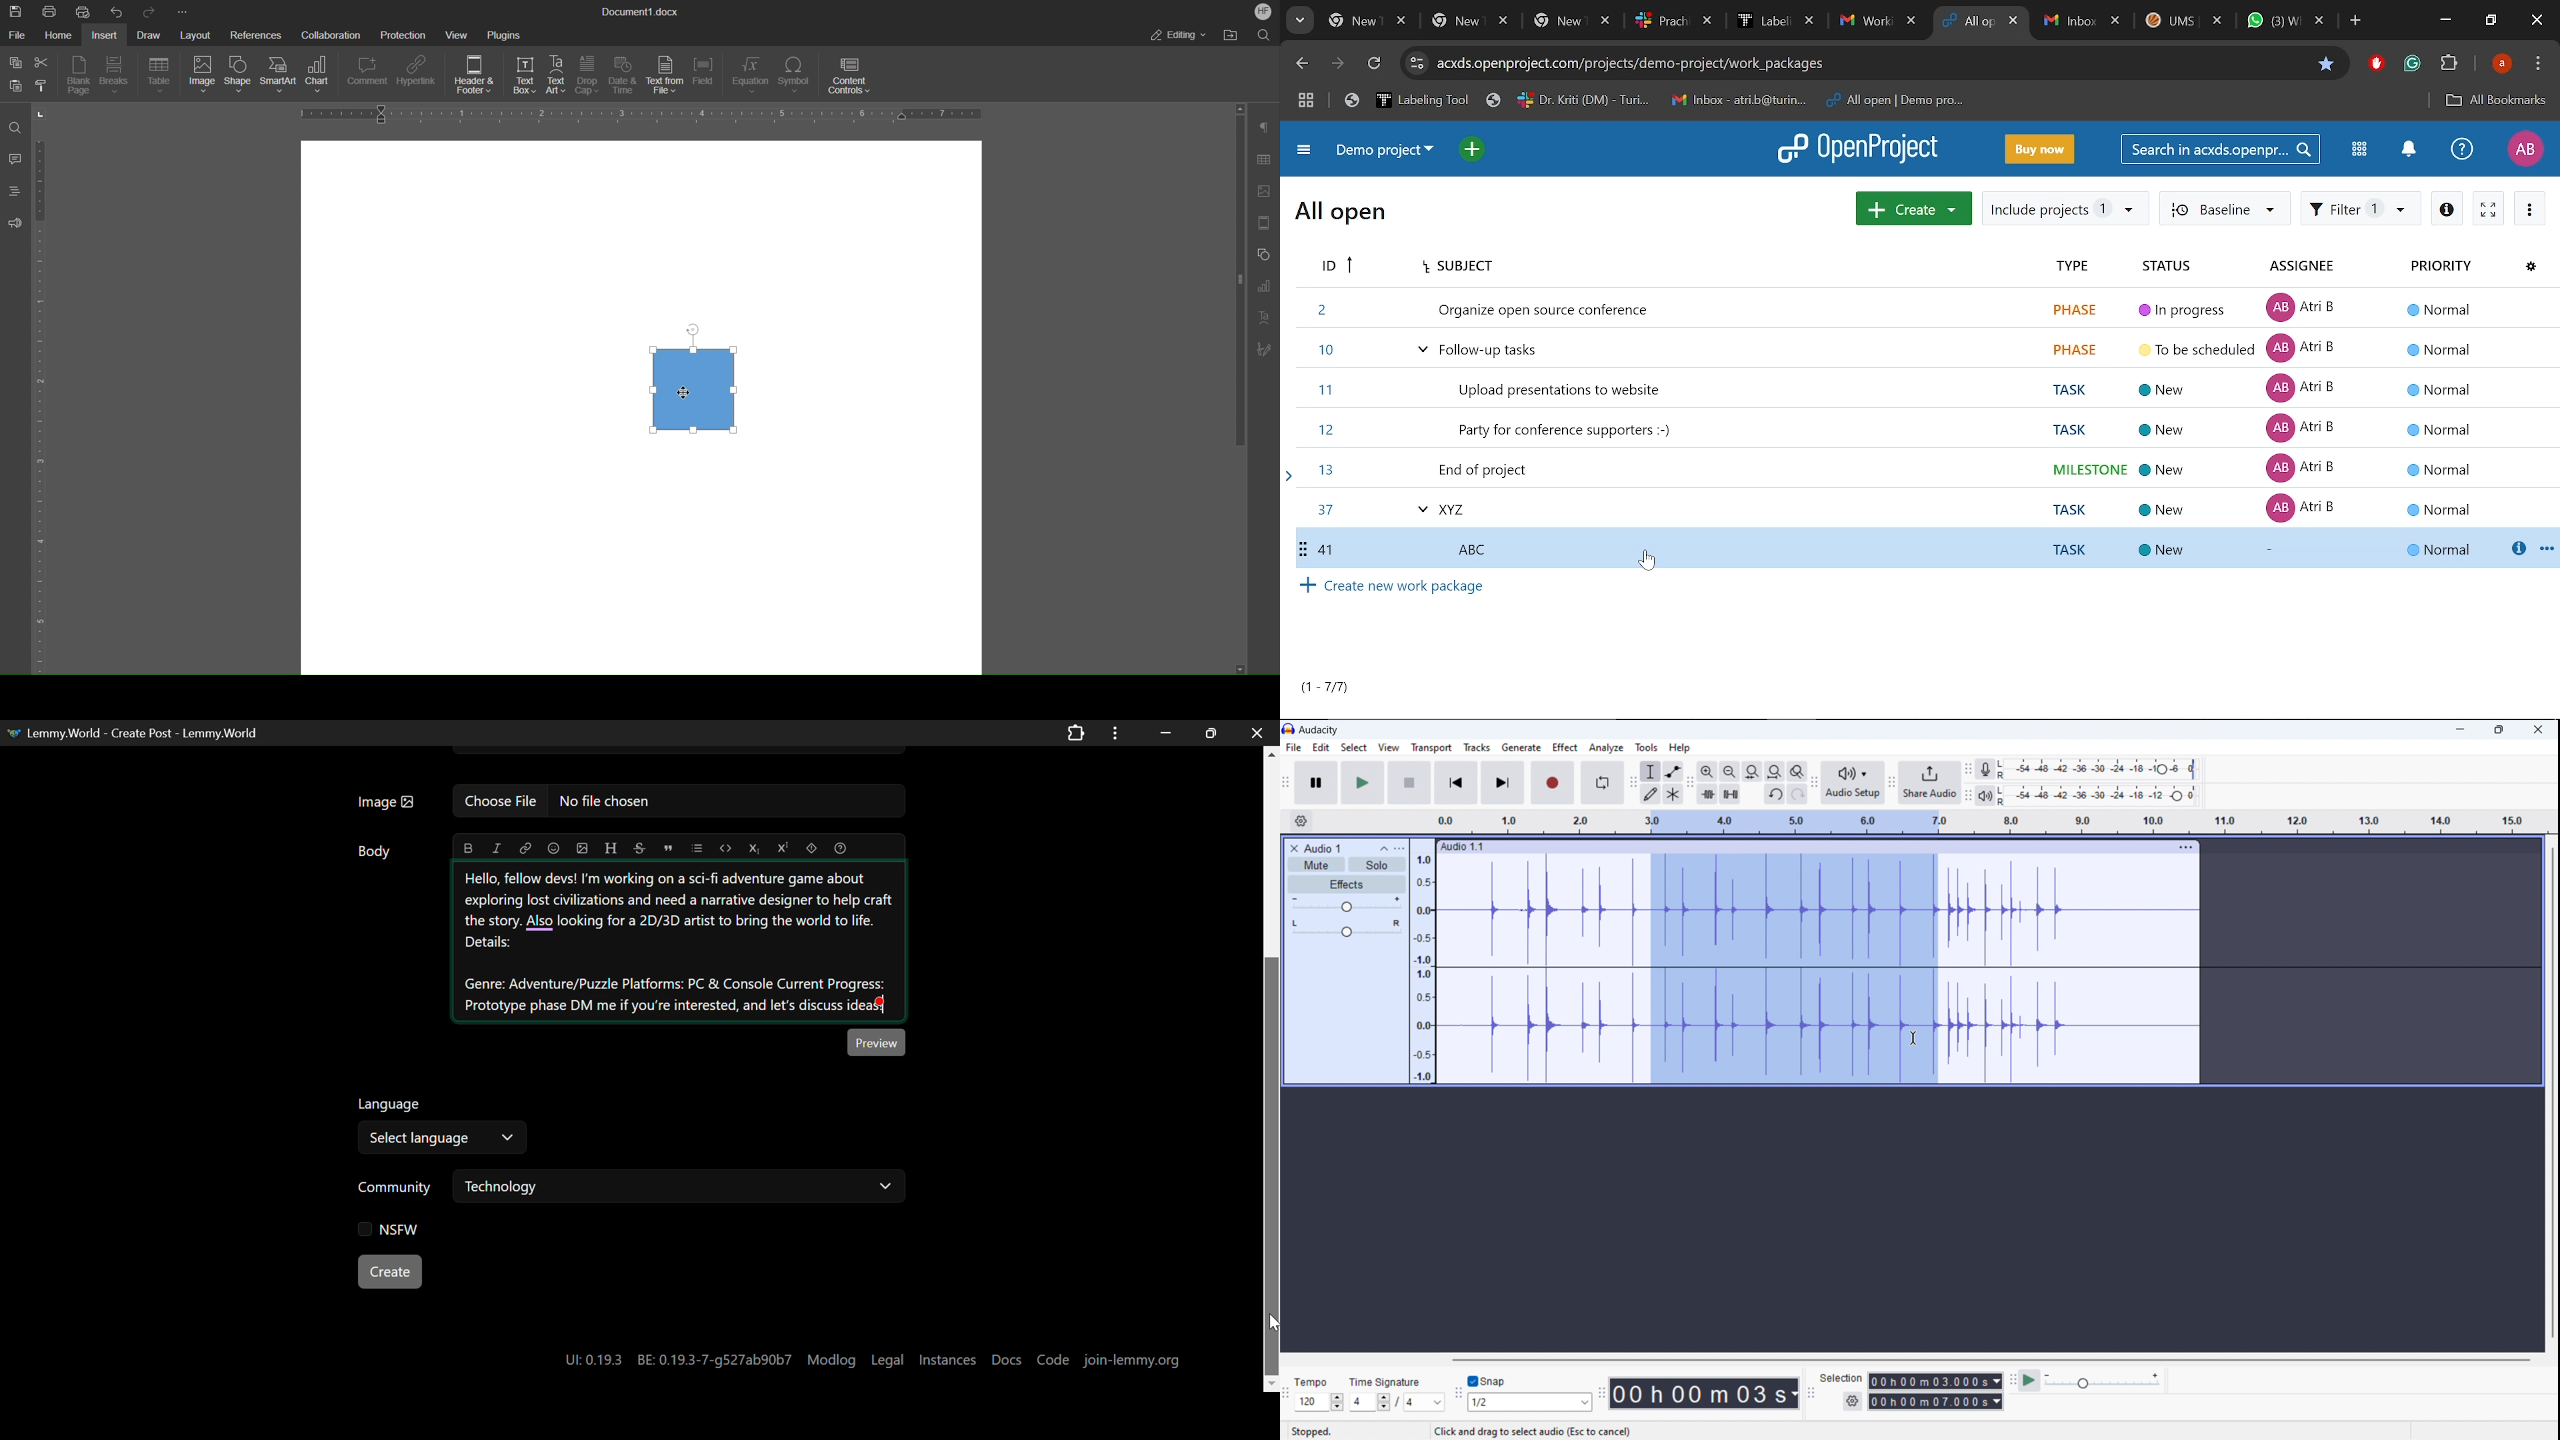 The image size is (2576, 1456). What do you see at coordinates (41, 114) in the screenshot?
I see `Tab stop` at bounding box center [41, 114].